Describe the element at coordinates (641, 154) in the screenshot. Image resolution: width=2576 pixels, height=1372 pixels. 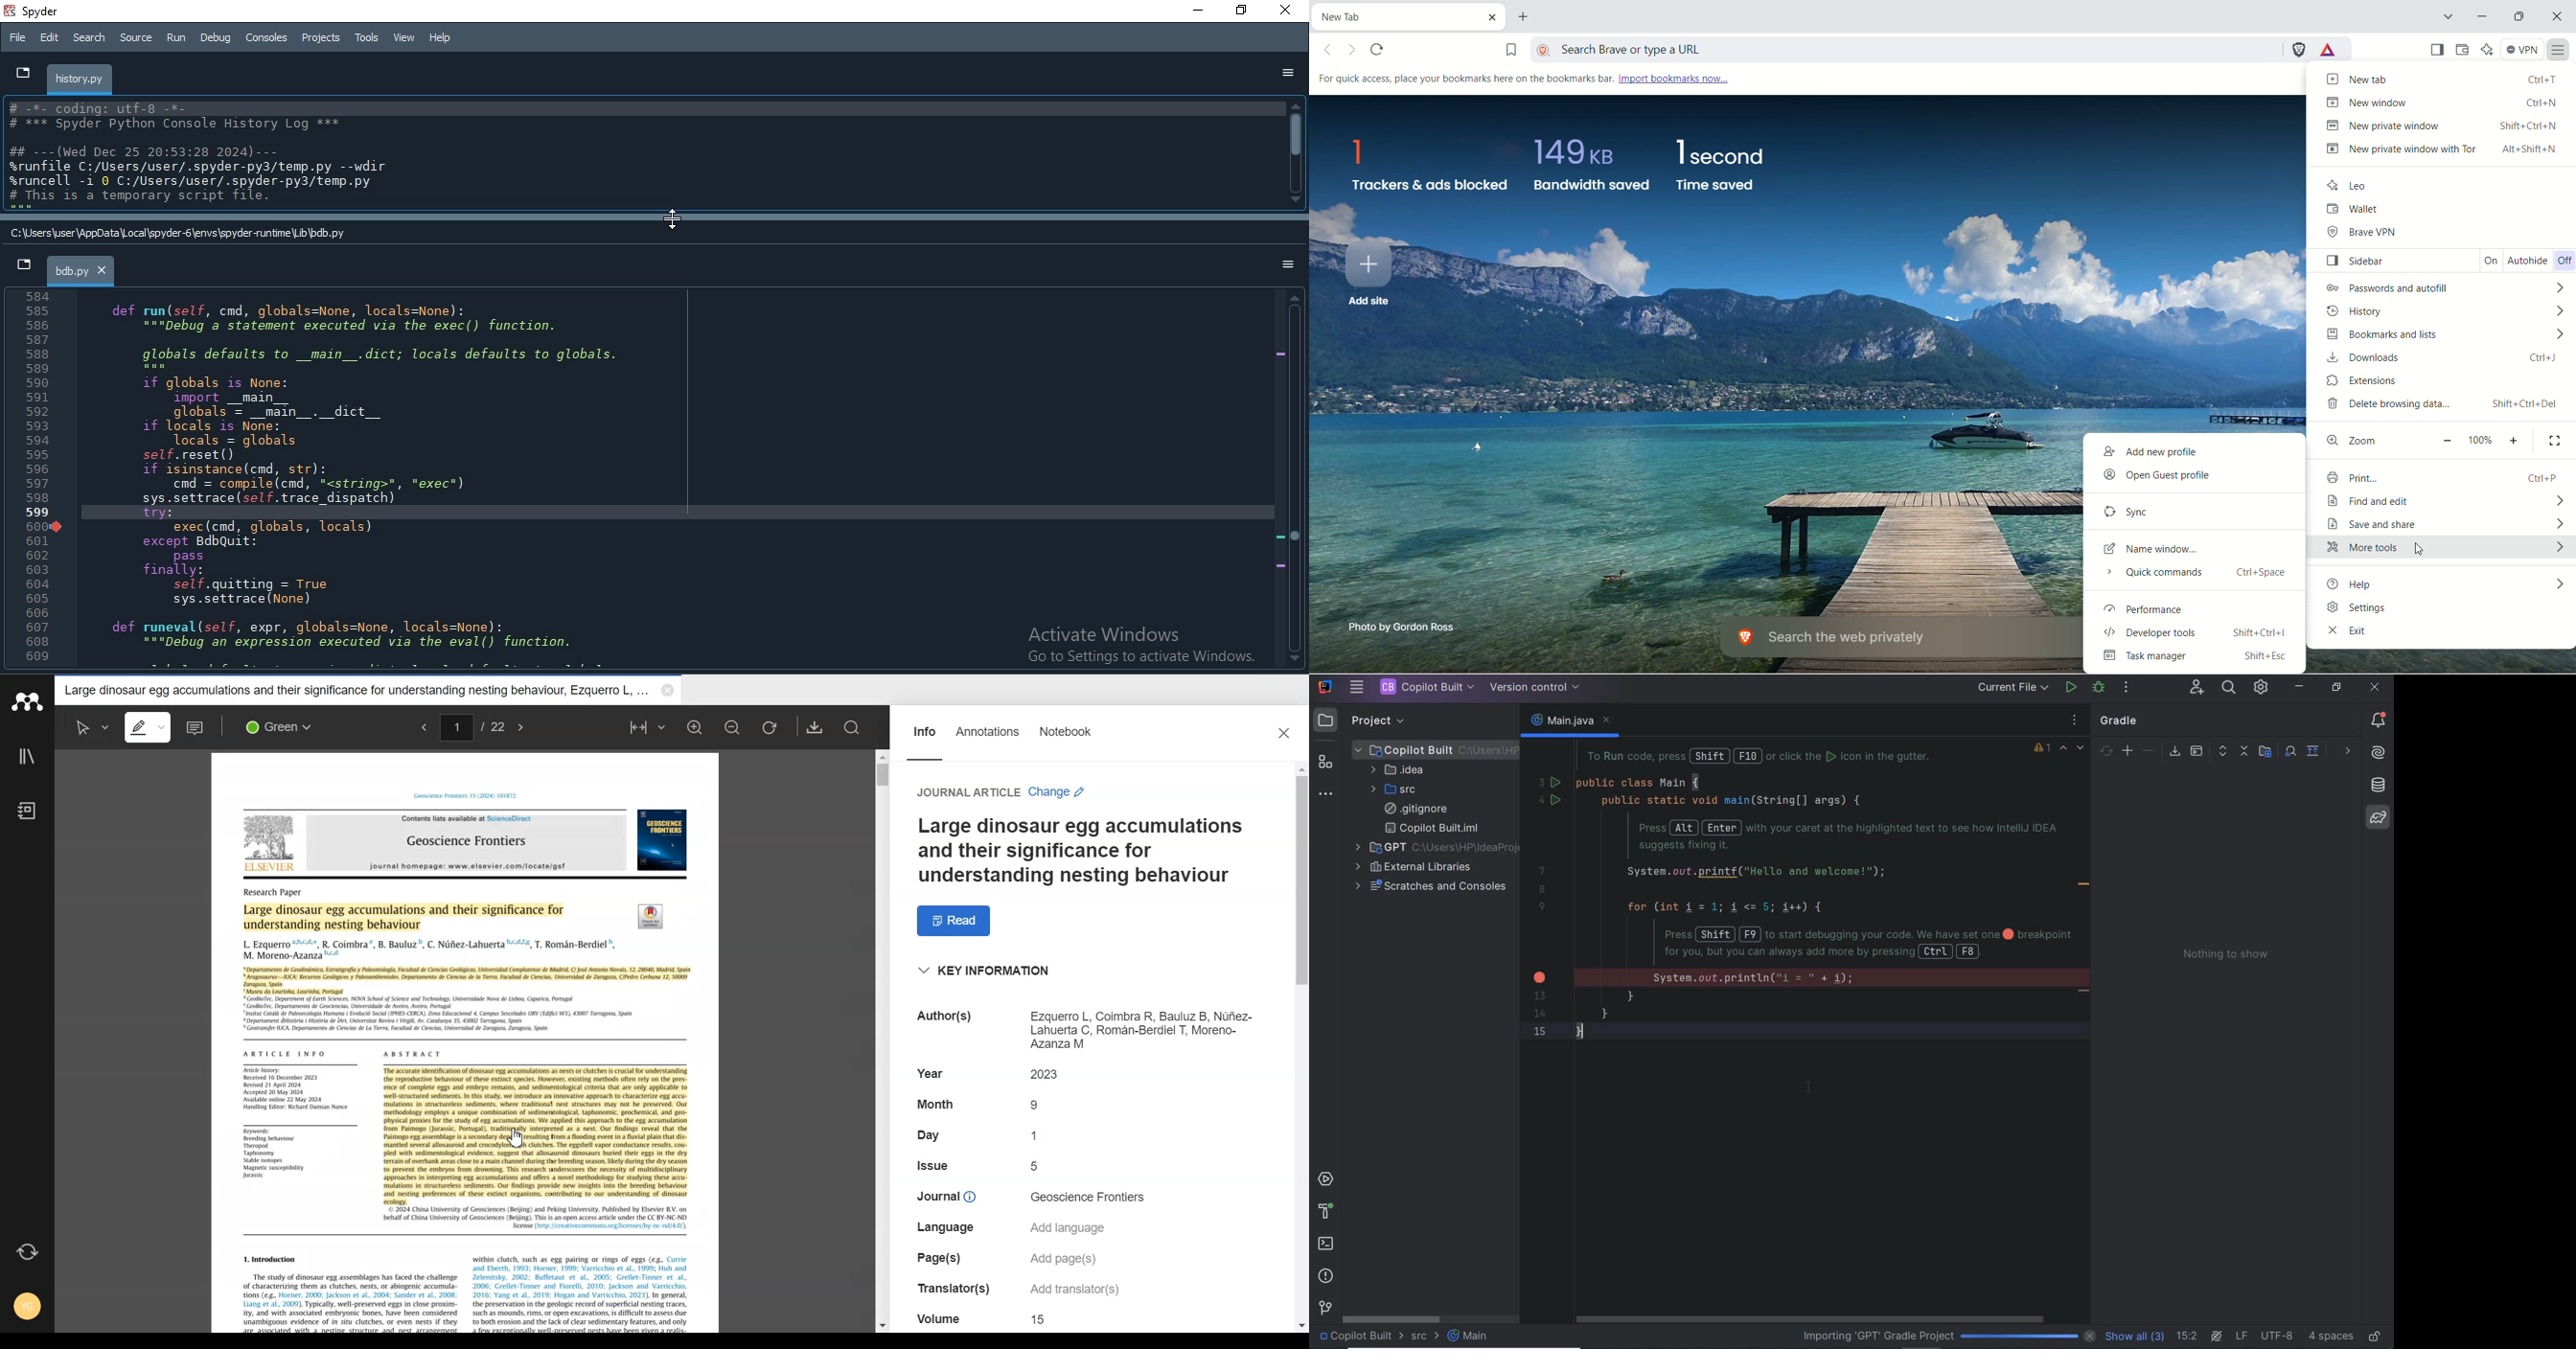
I see `Adjusted window` at that location.